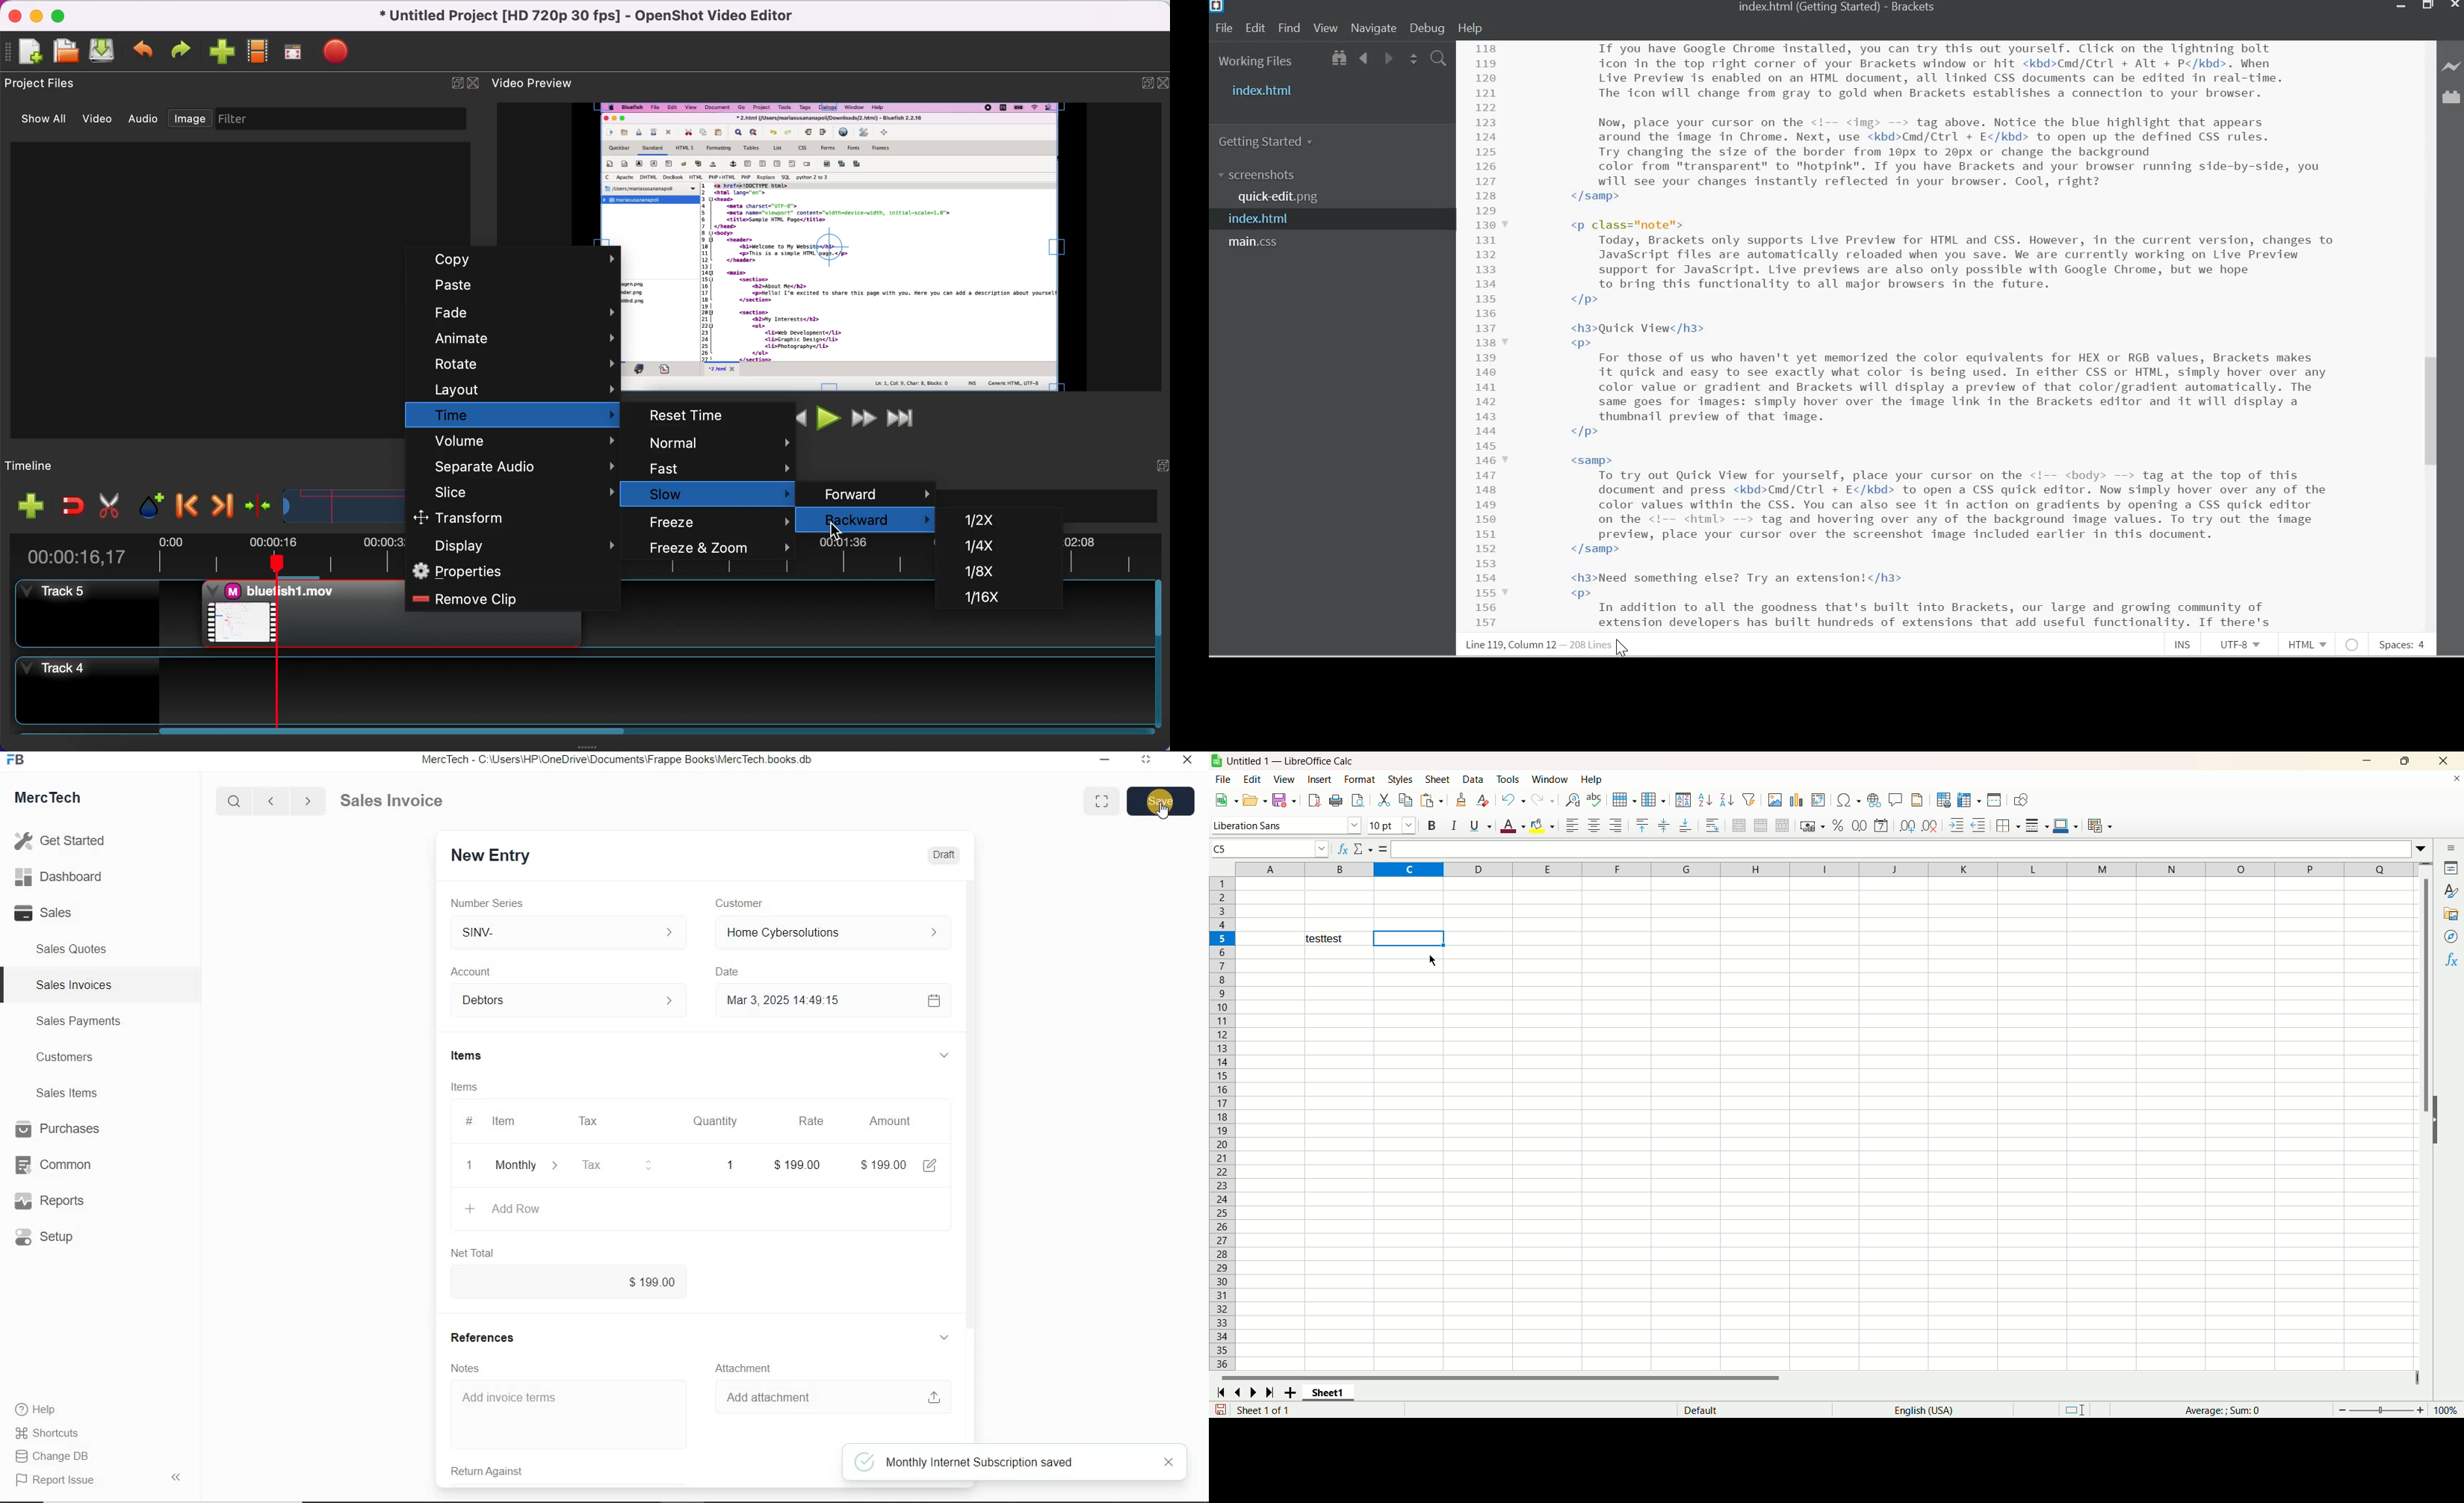 The image size is (2464, 1512). Describe the element at coordinates (482, 1337) in the screenshot. I see `References` at that location.